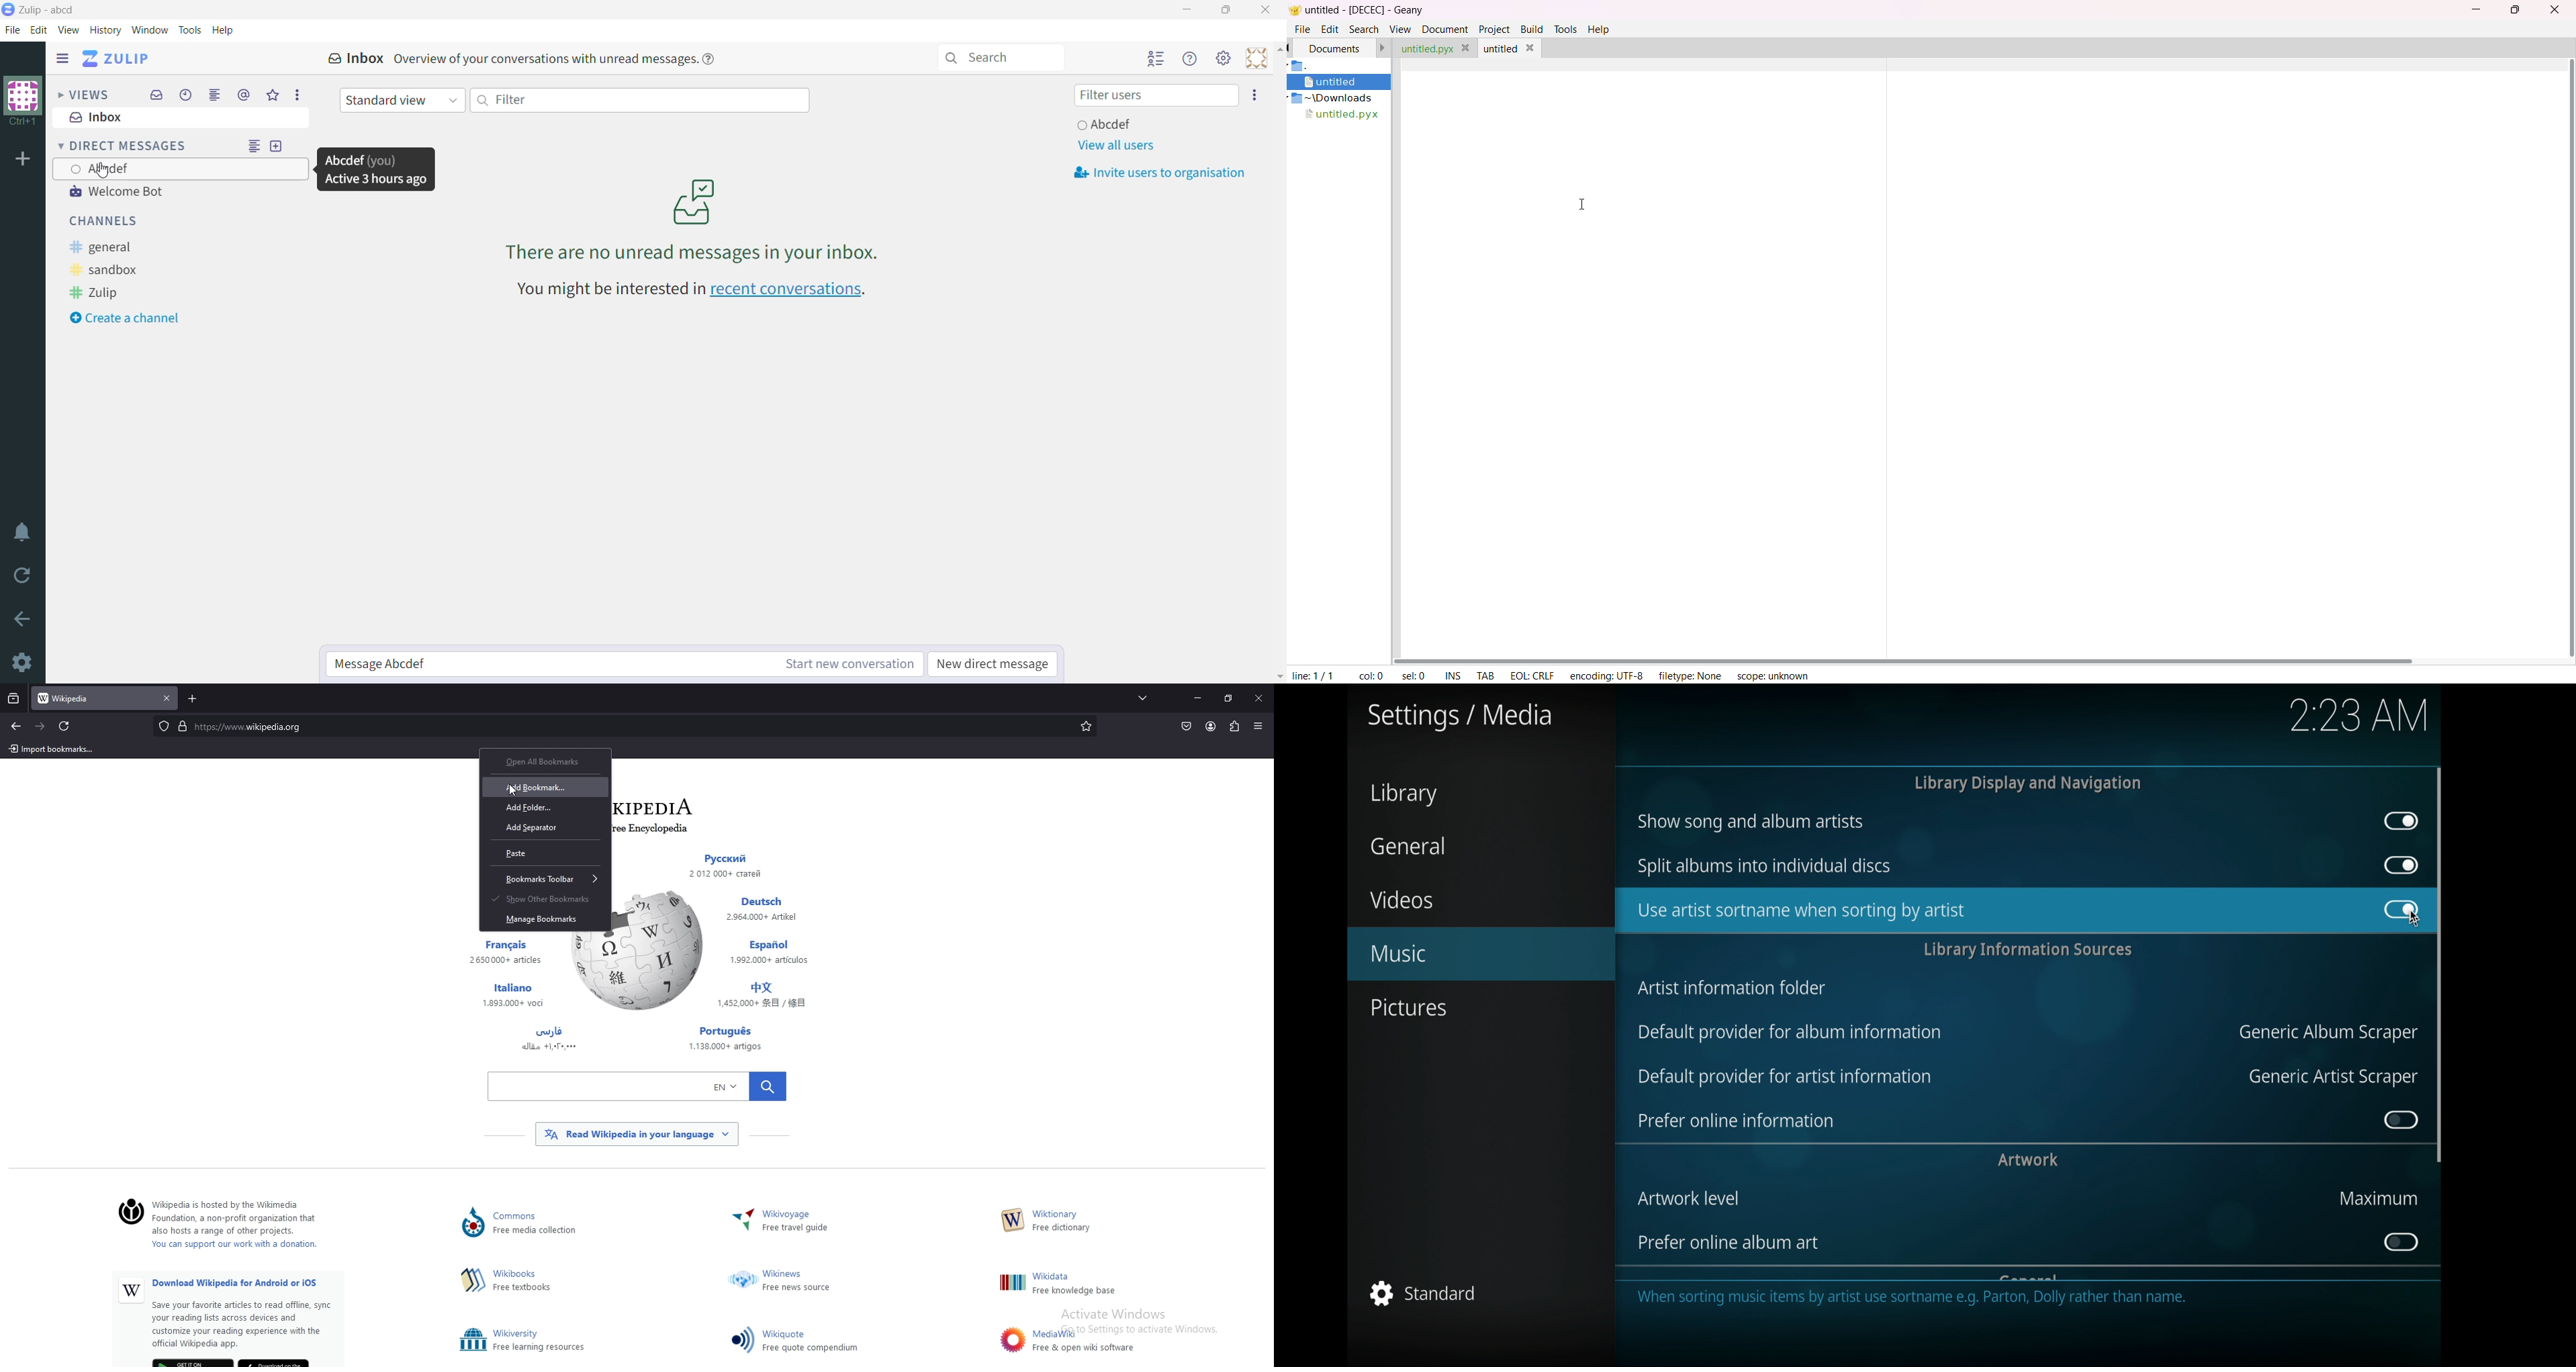  I want to click on Main menu, so click(1223, 58).